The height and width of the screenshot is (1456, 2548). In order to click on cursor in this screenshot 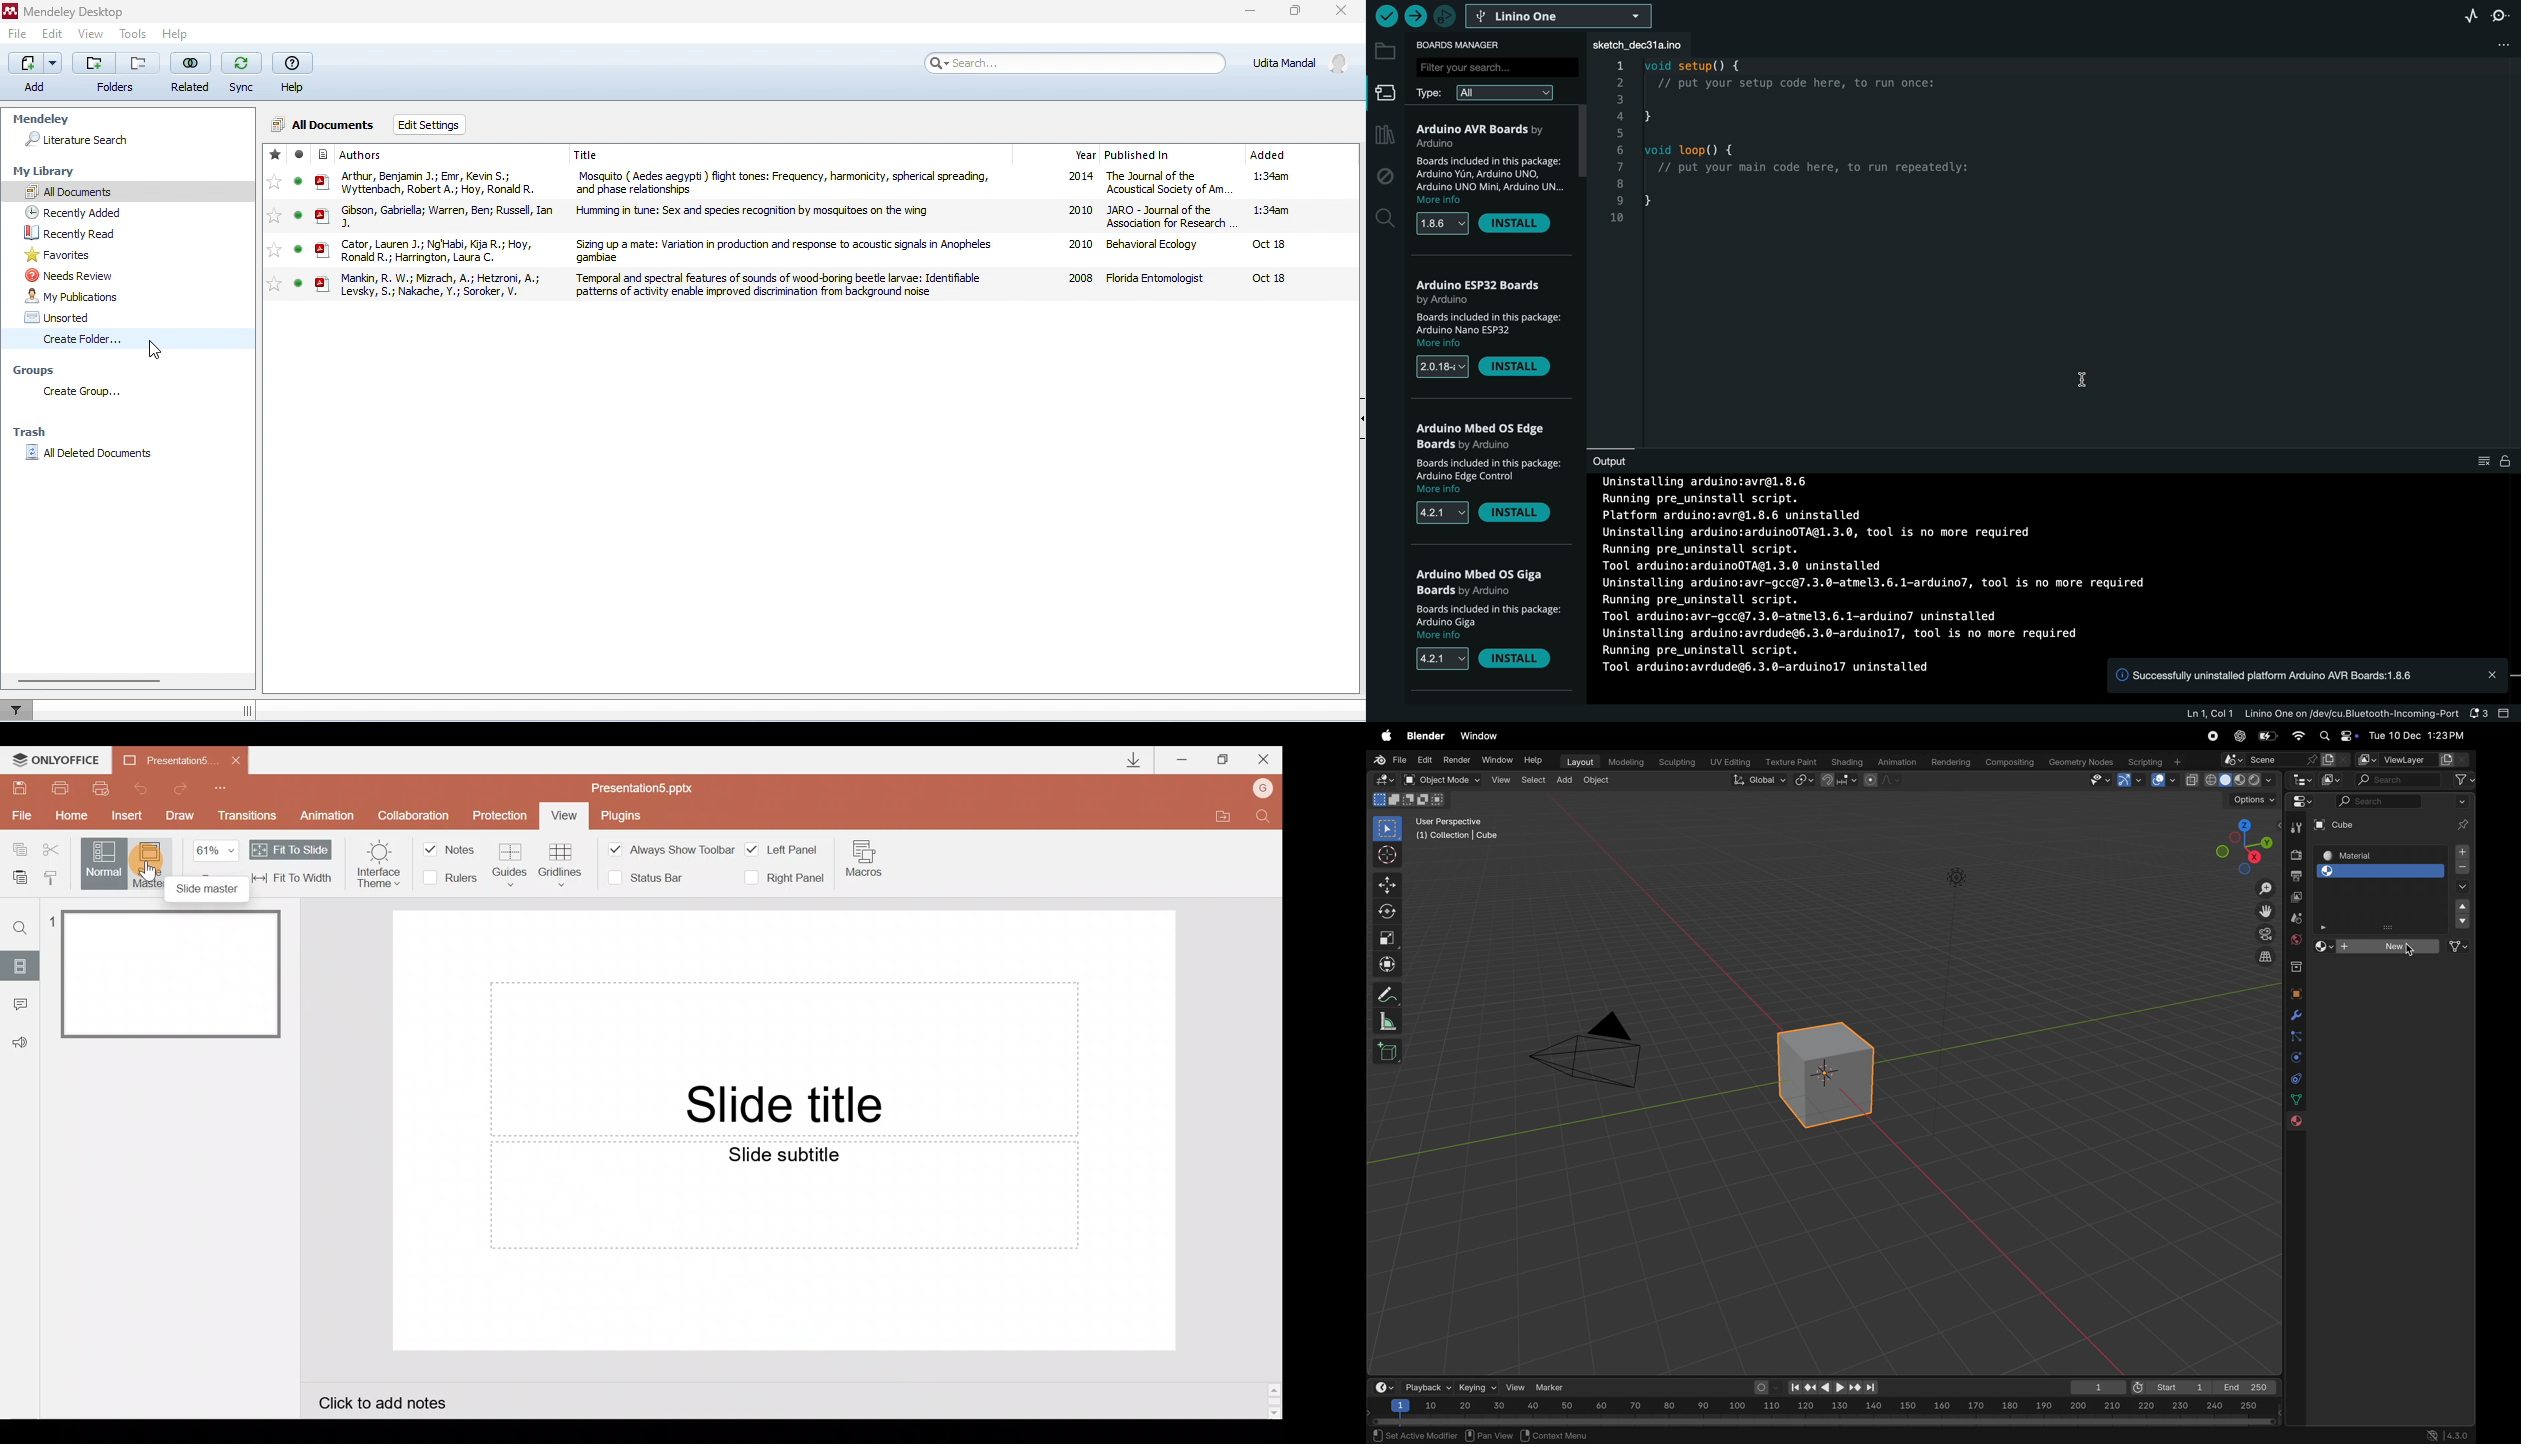, I will do `click(157, 350)`.